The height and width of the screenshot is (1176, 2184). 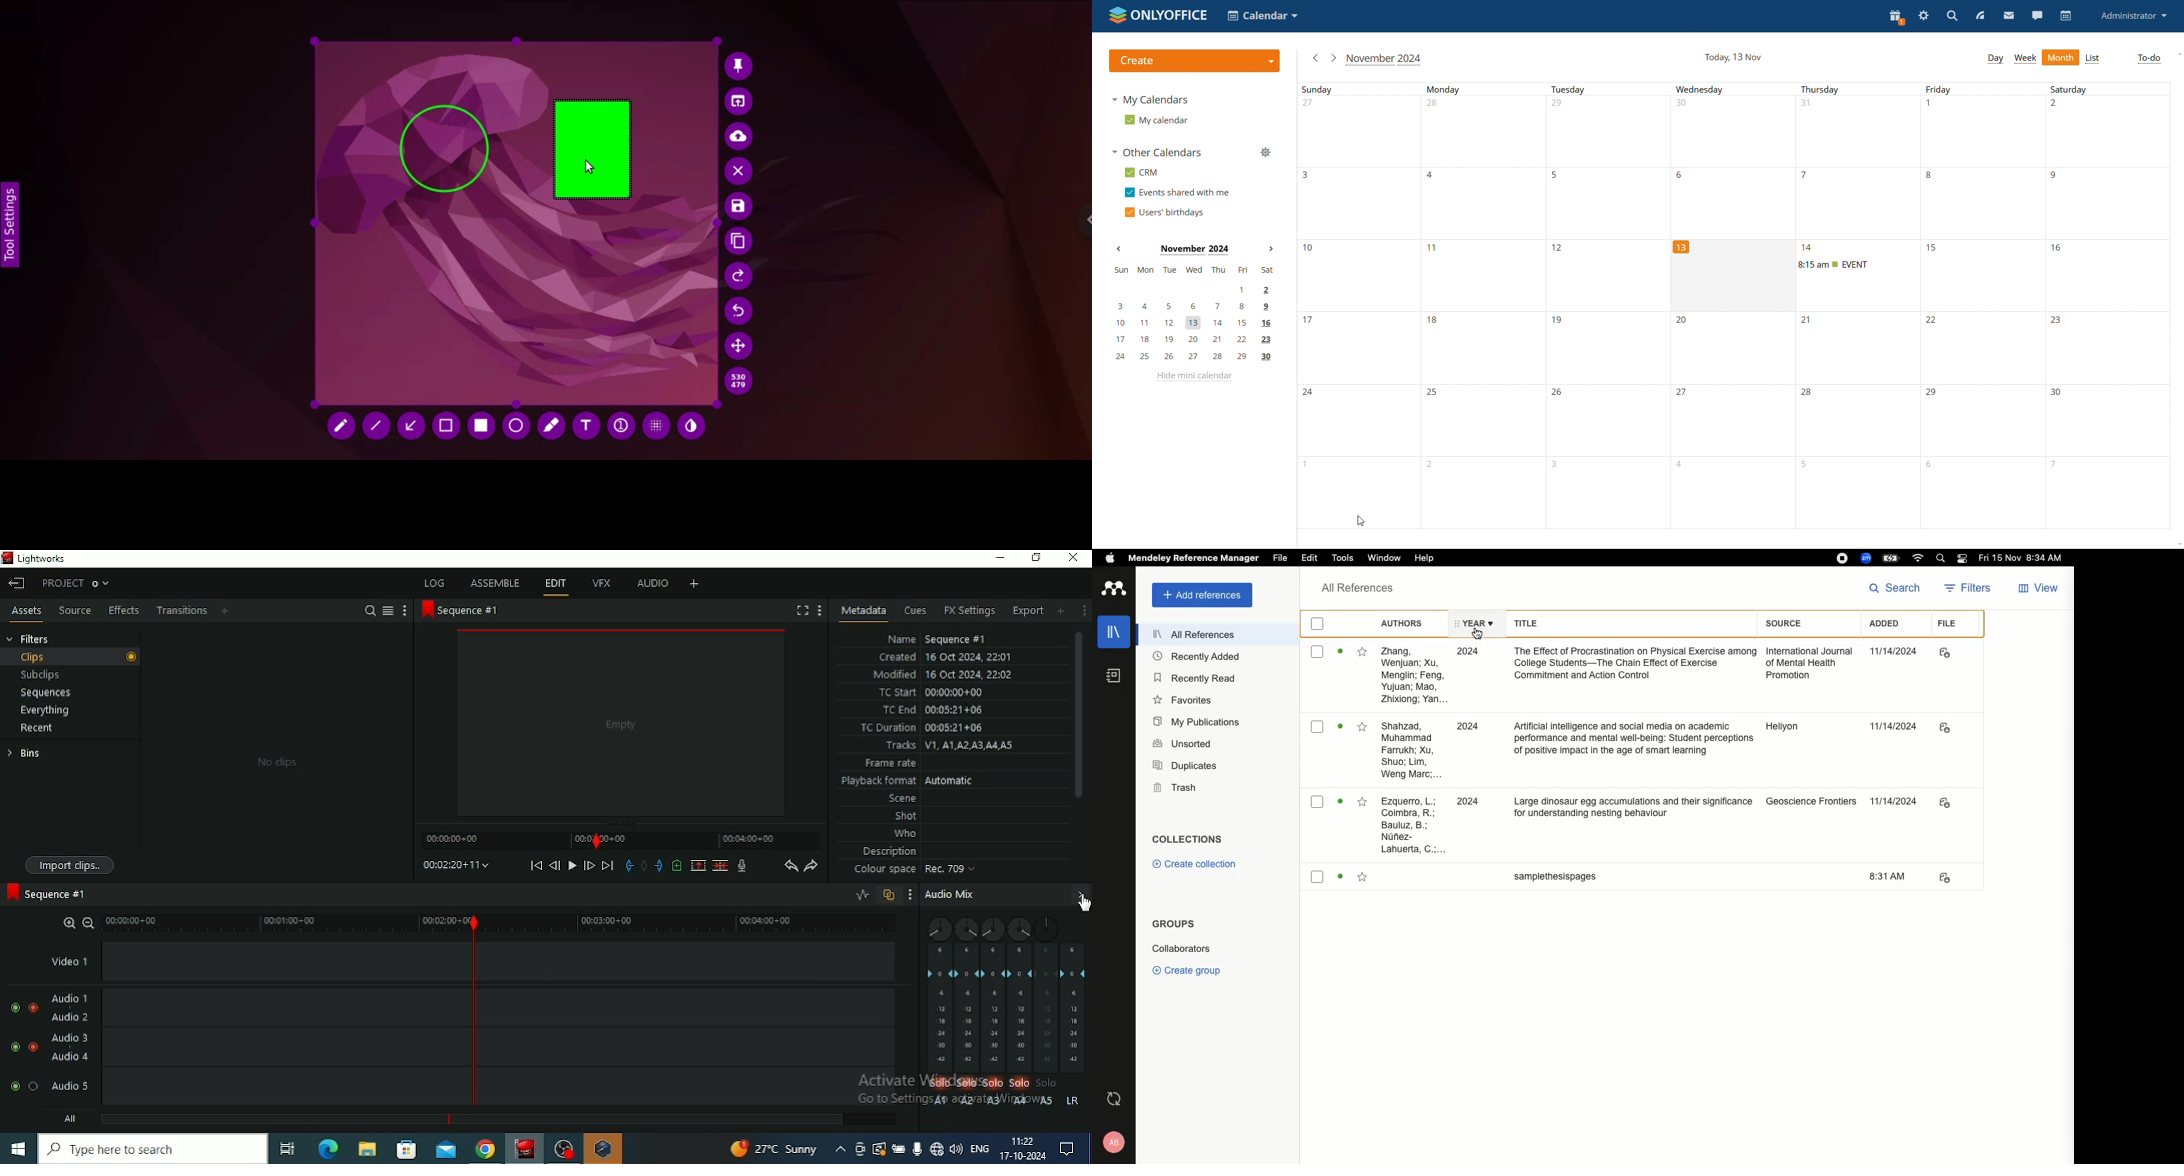 I want to click on Year of publication, so click(x=1472, y=622).